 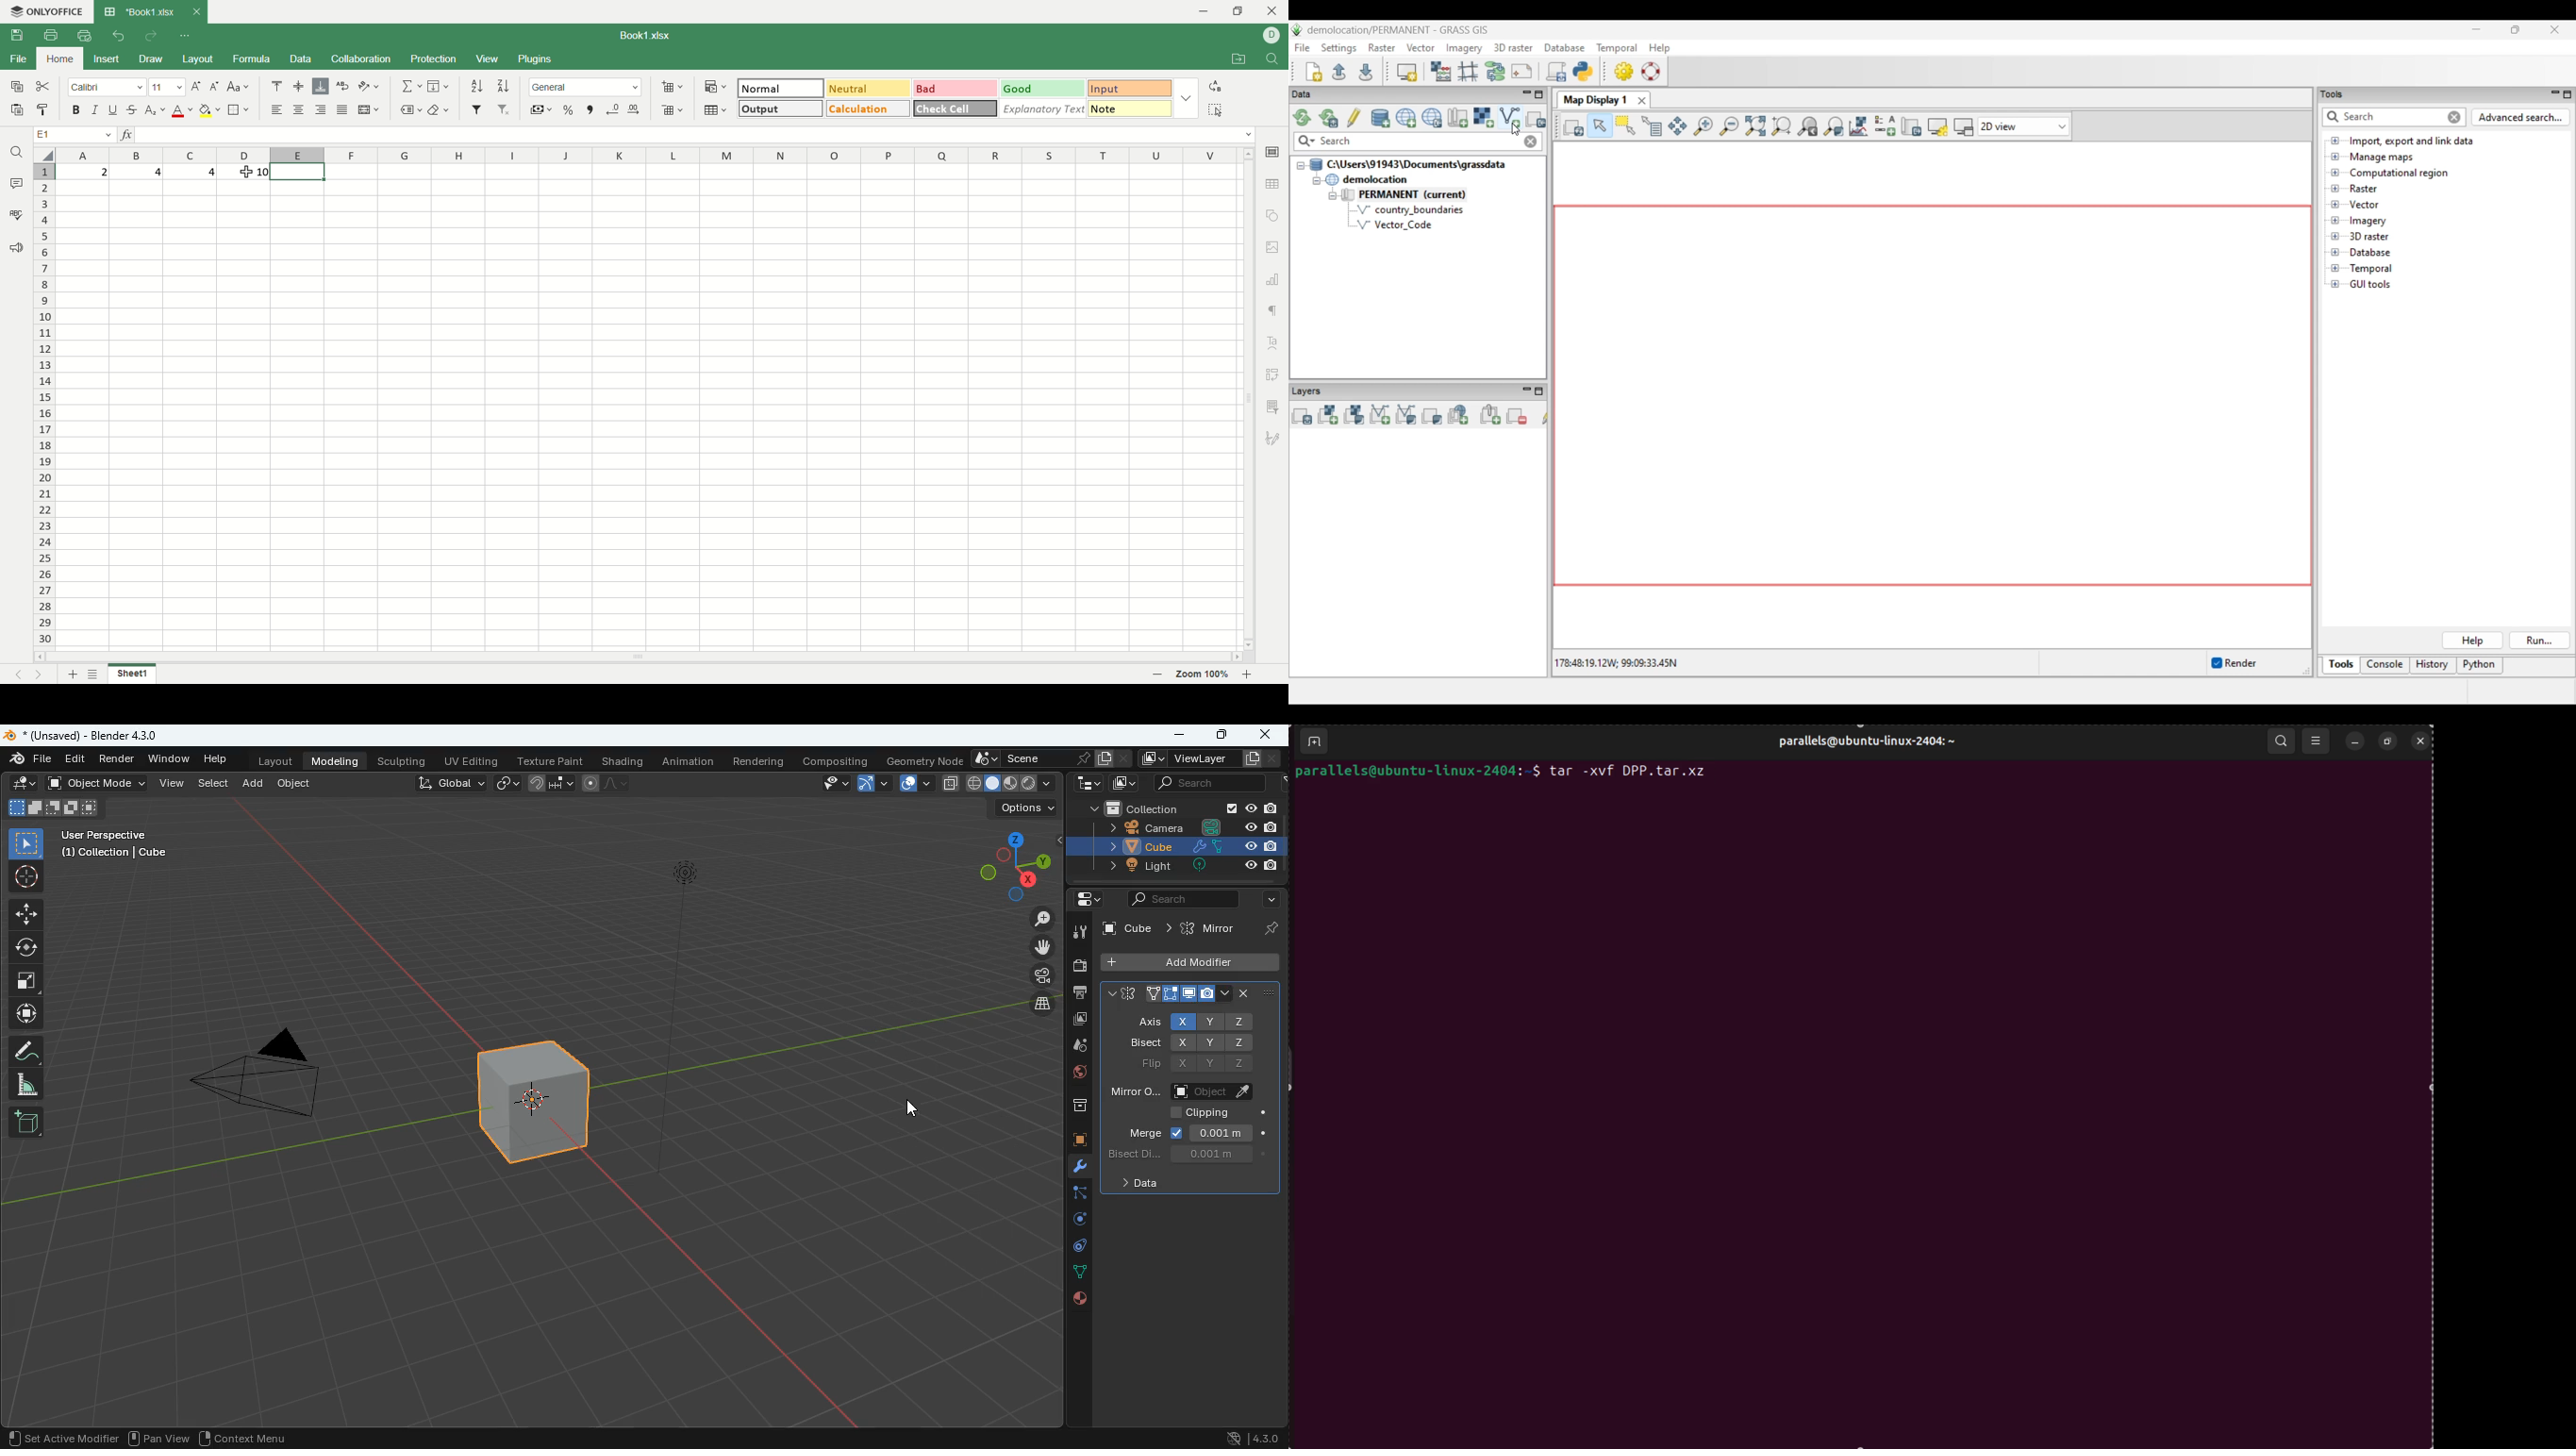 What do you see at coordinates (1126, 845) in the screenshot?
I see `cube` at bounding box center [1126, 845].